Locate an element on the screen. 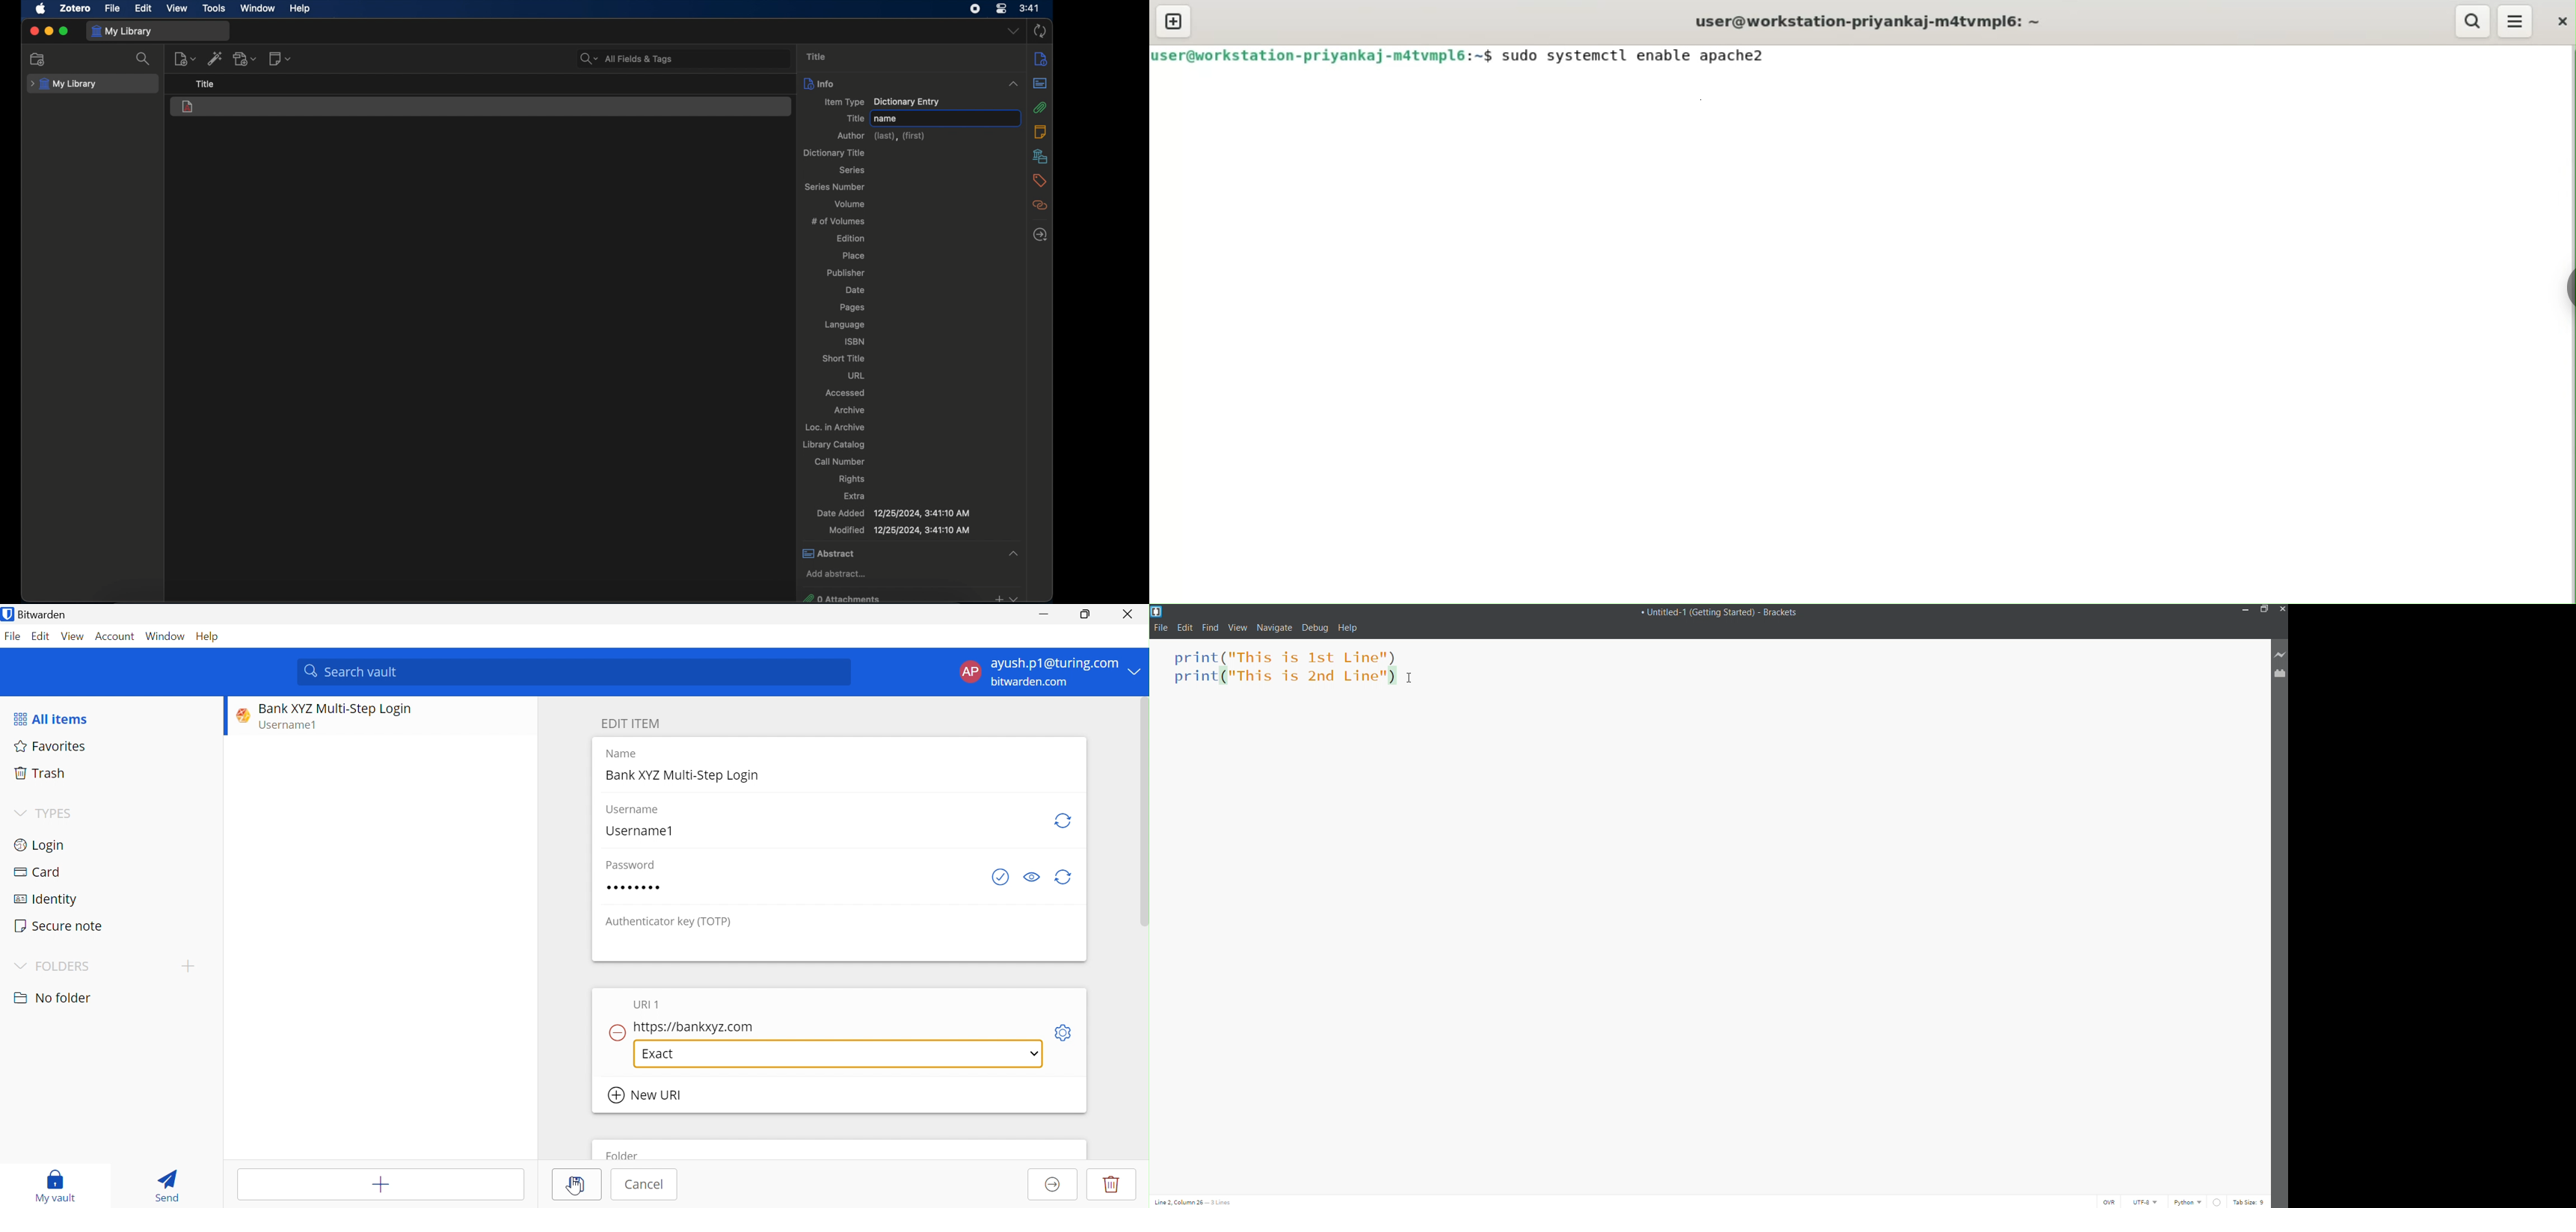 This screenshot has width=2576, height=1232. accessed is located at coordinates (847, 392).